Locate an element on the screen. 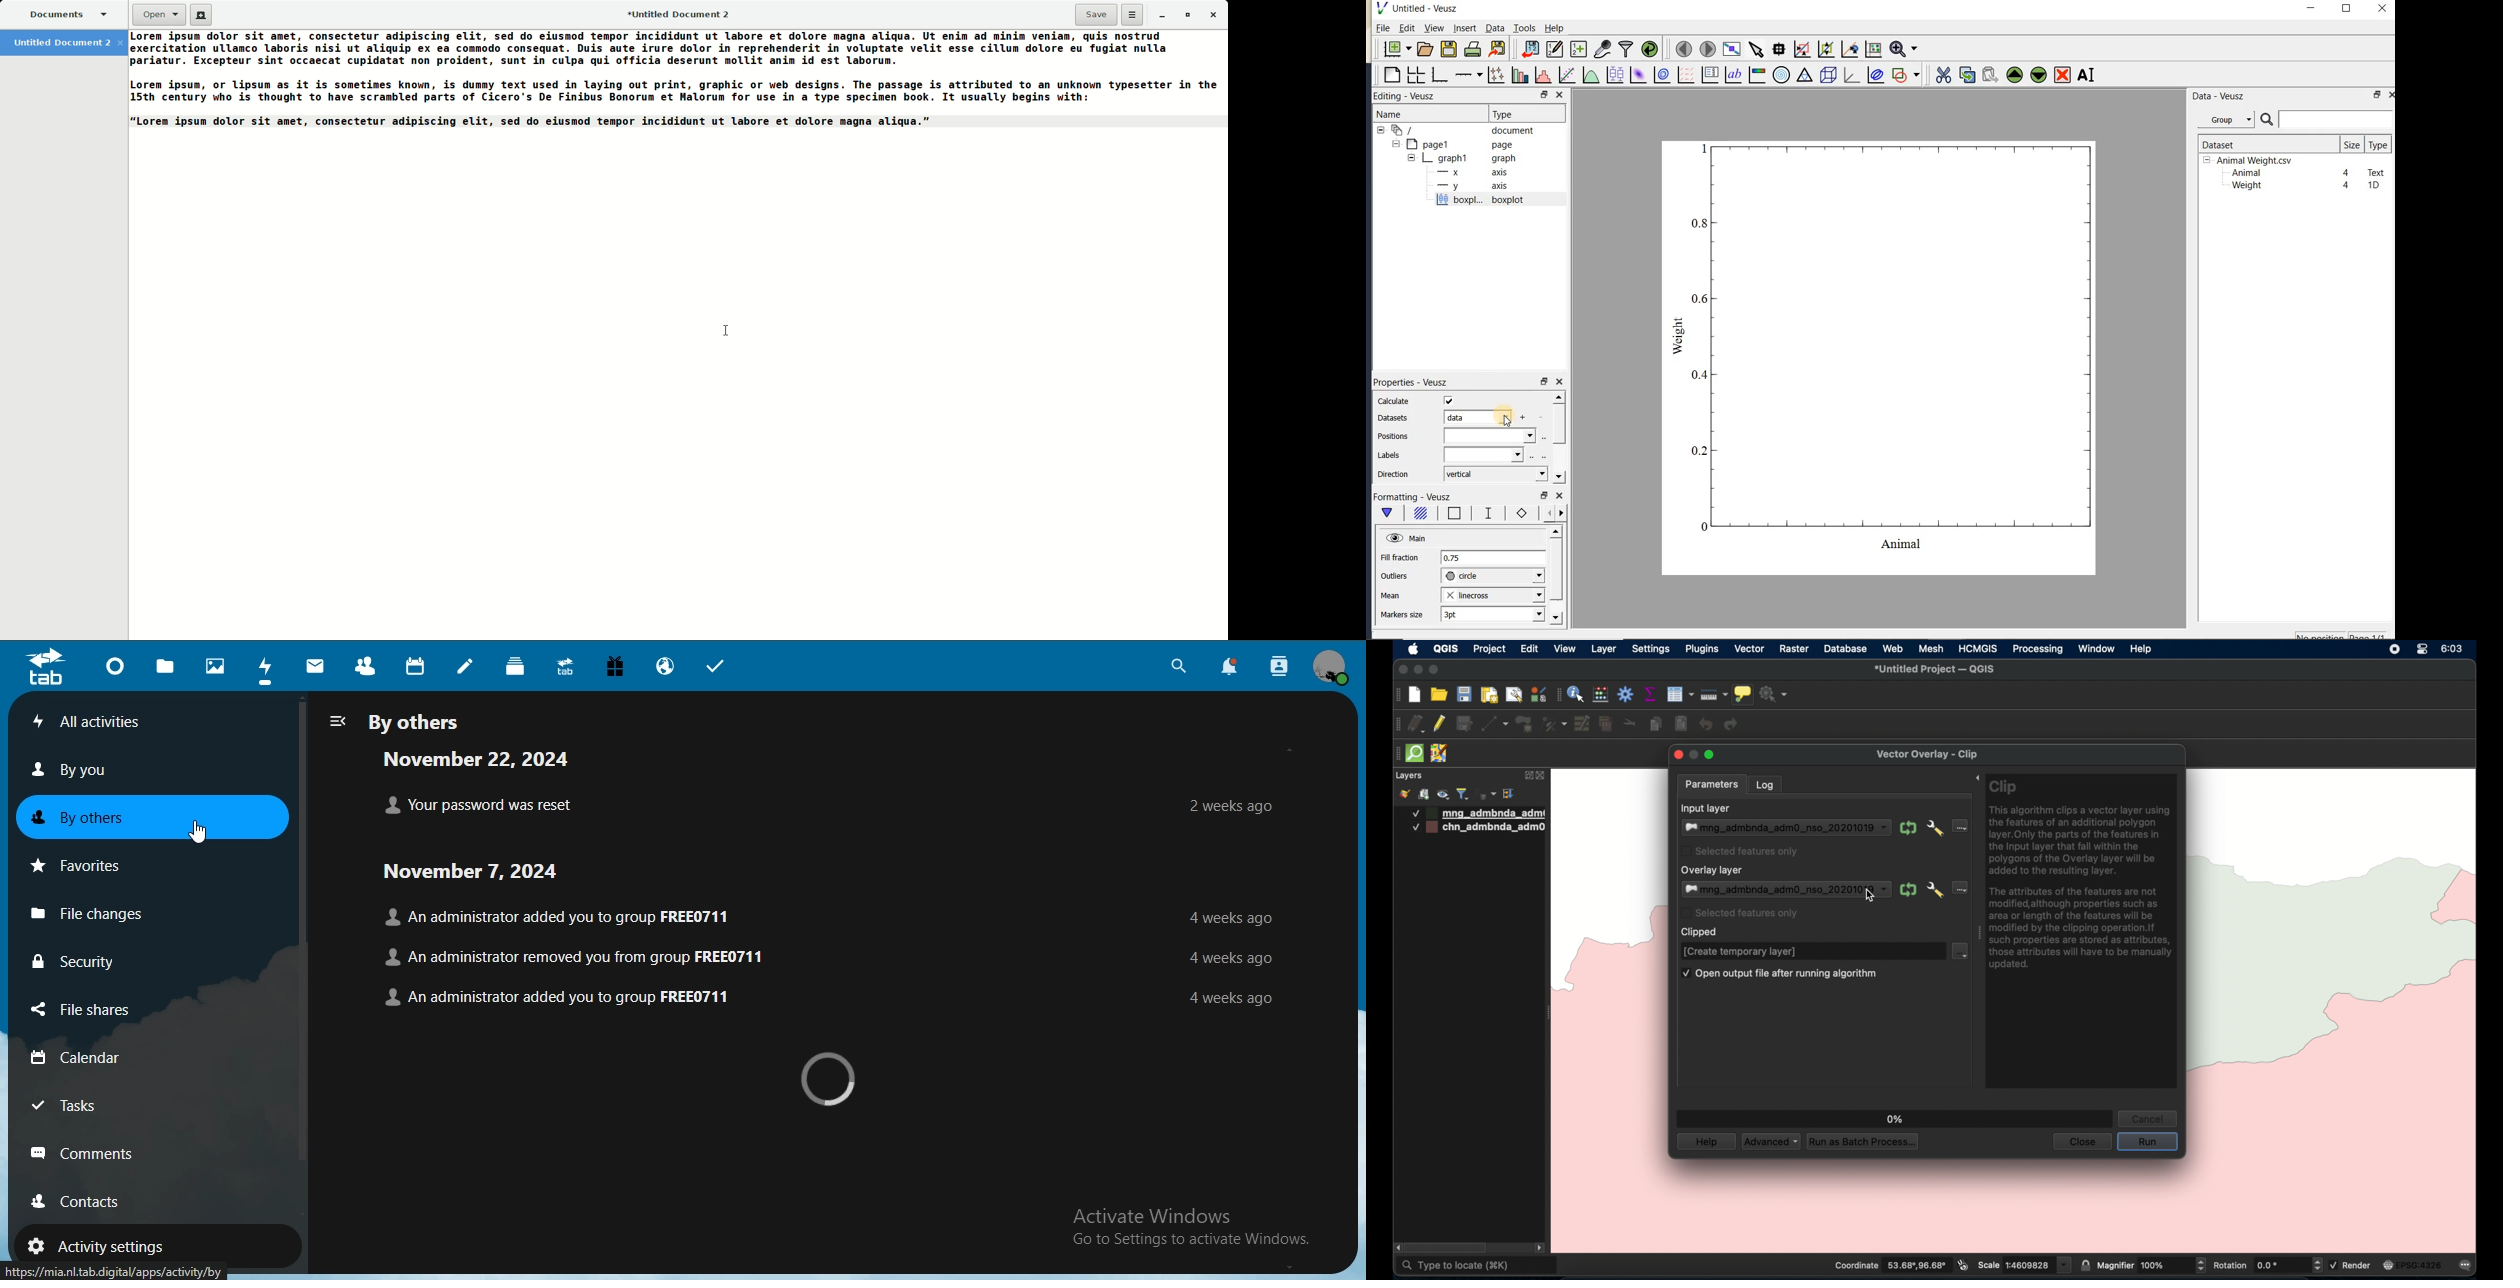 Image resolution: width=2520 pixels, height=1288 pixels. copy the selected widget is located at coordinates (1966, 75).